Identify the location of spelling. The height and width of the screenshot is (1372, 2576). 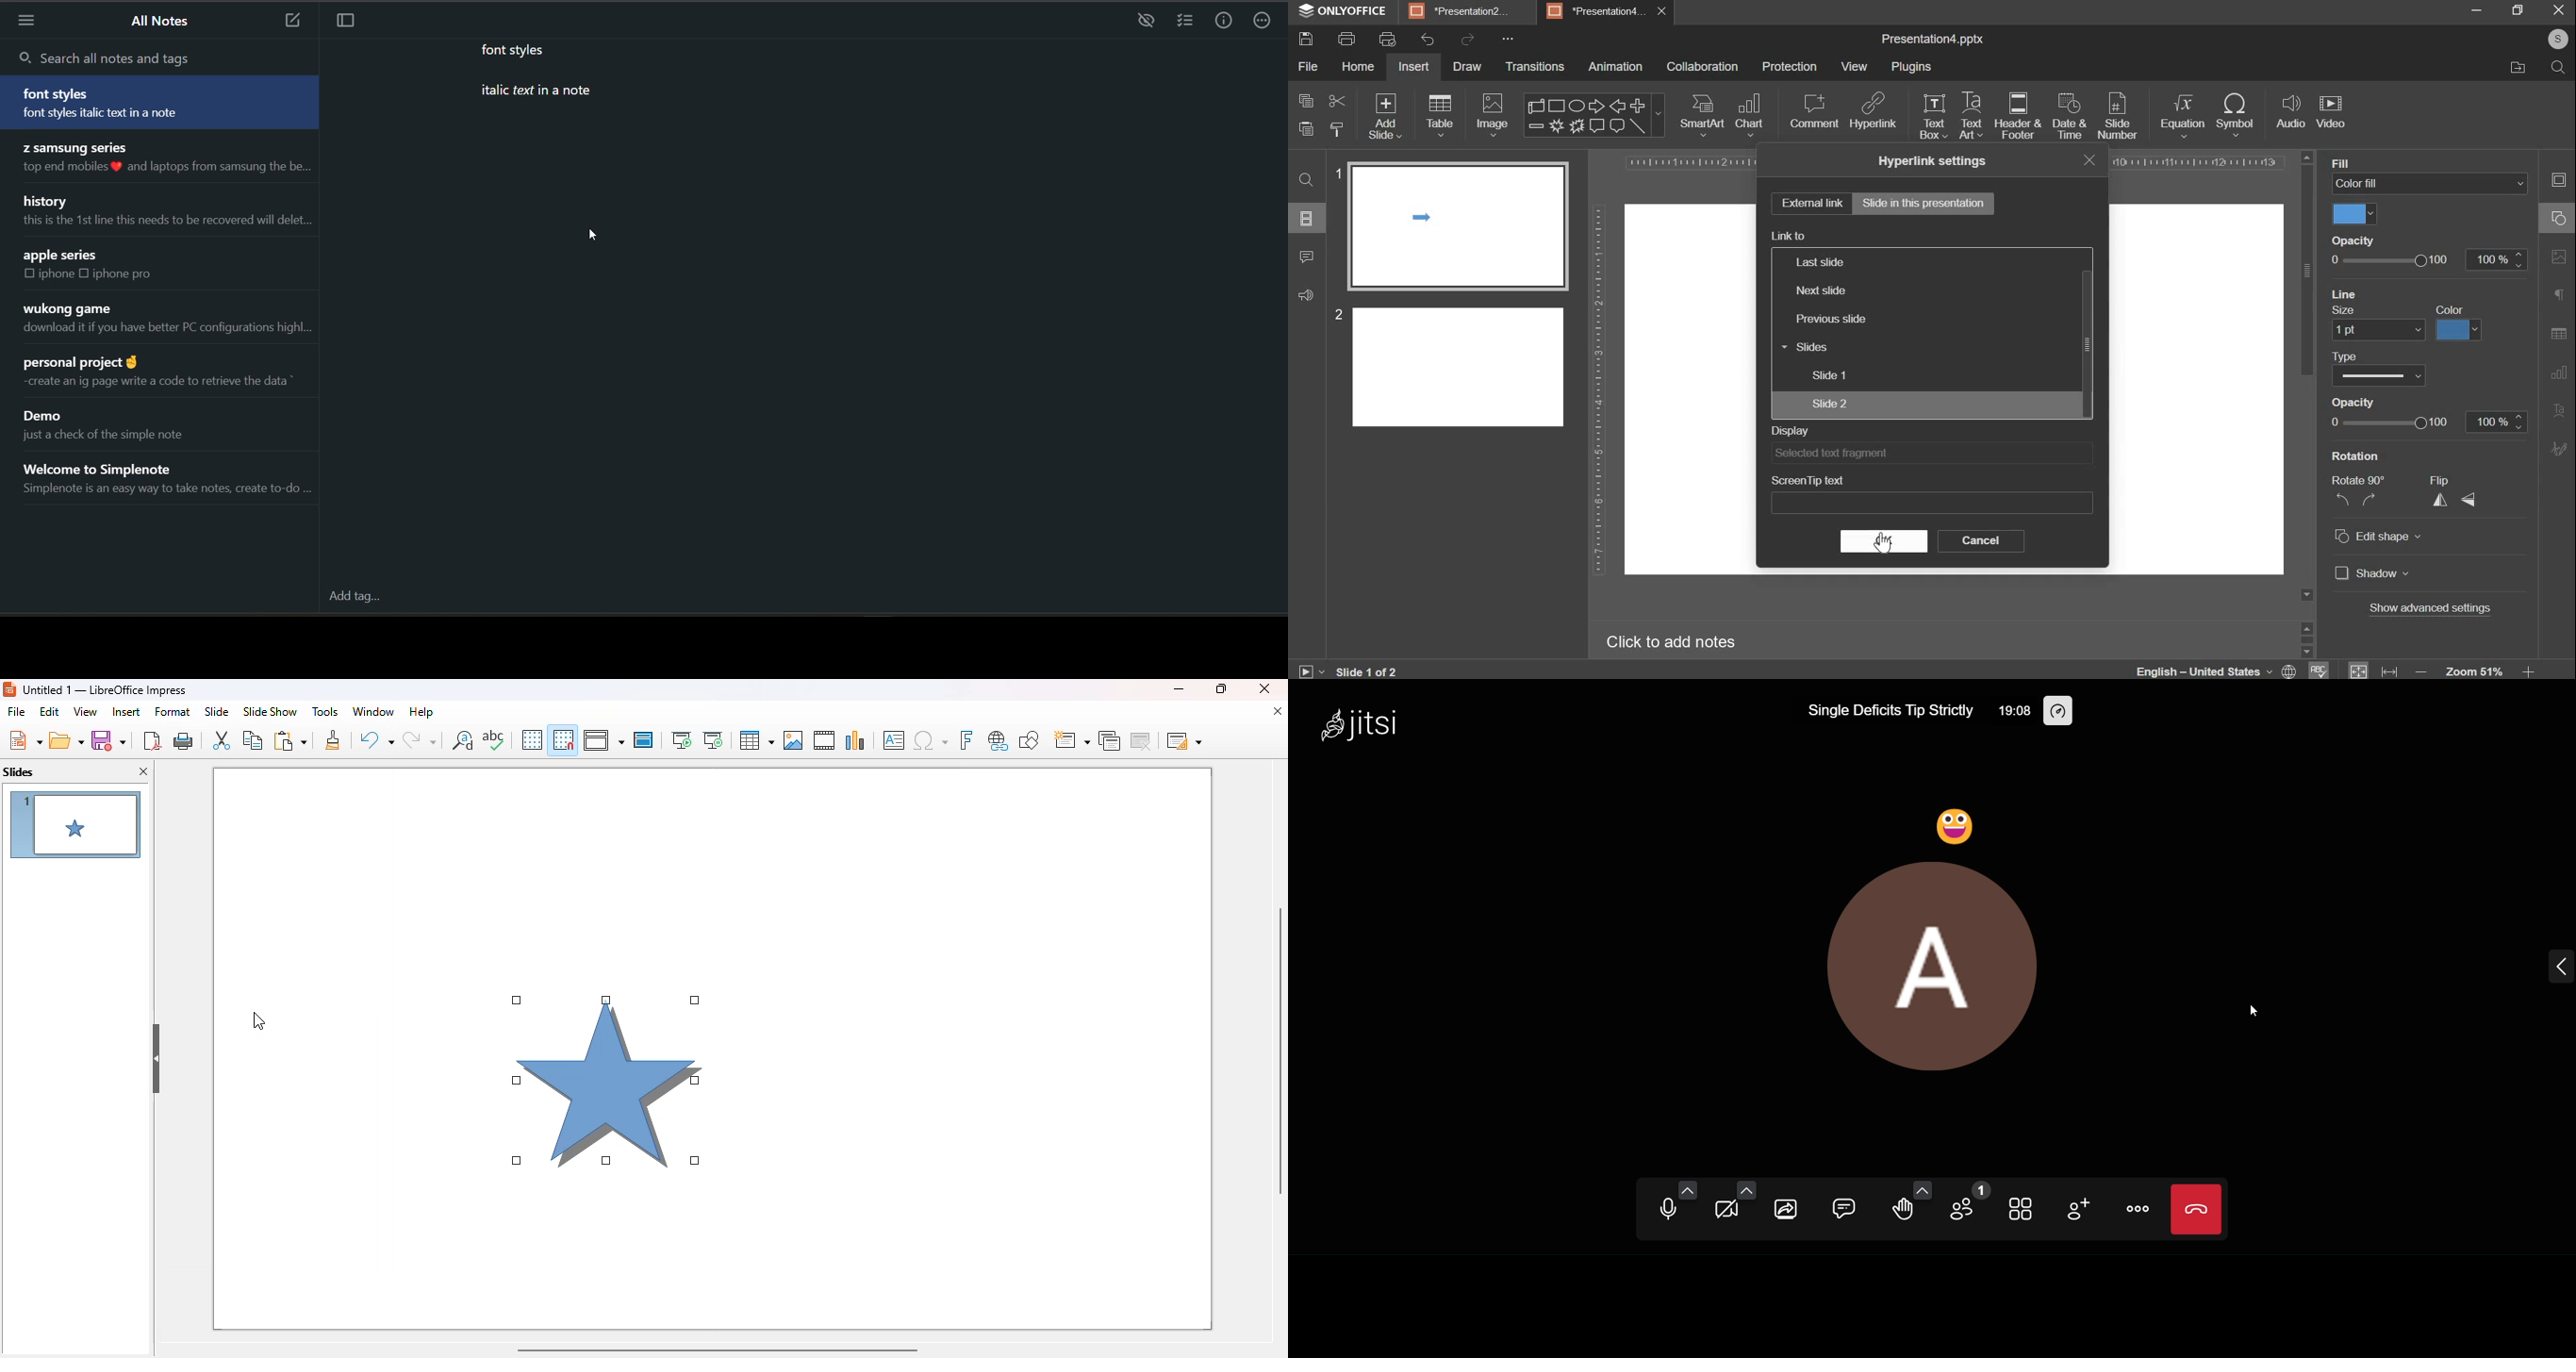
(2318, 665).